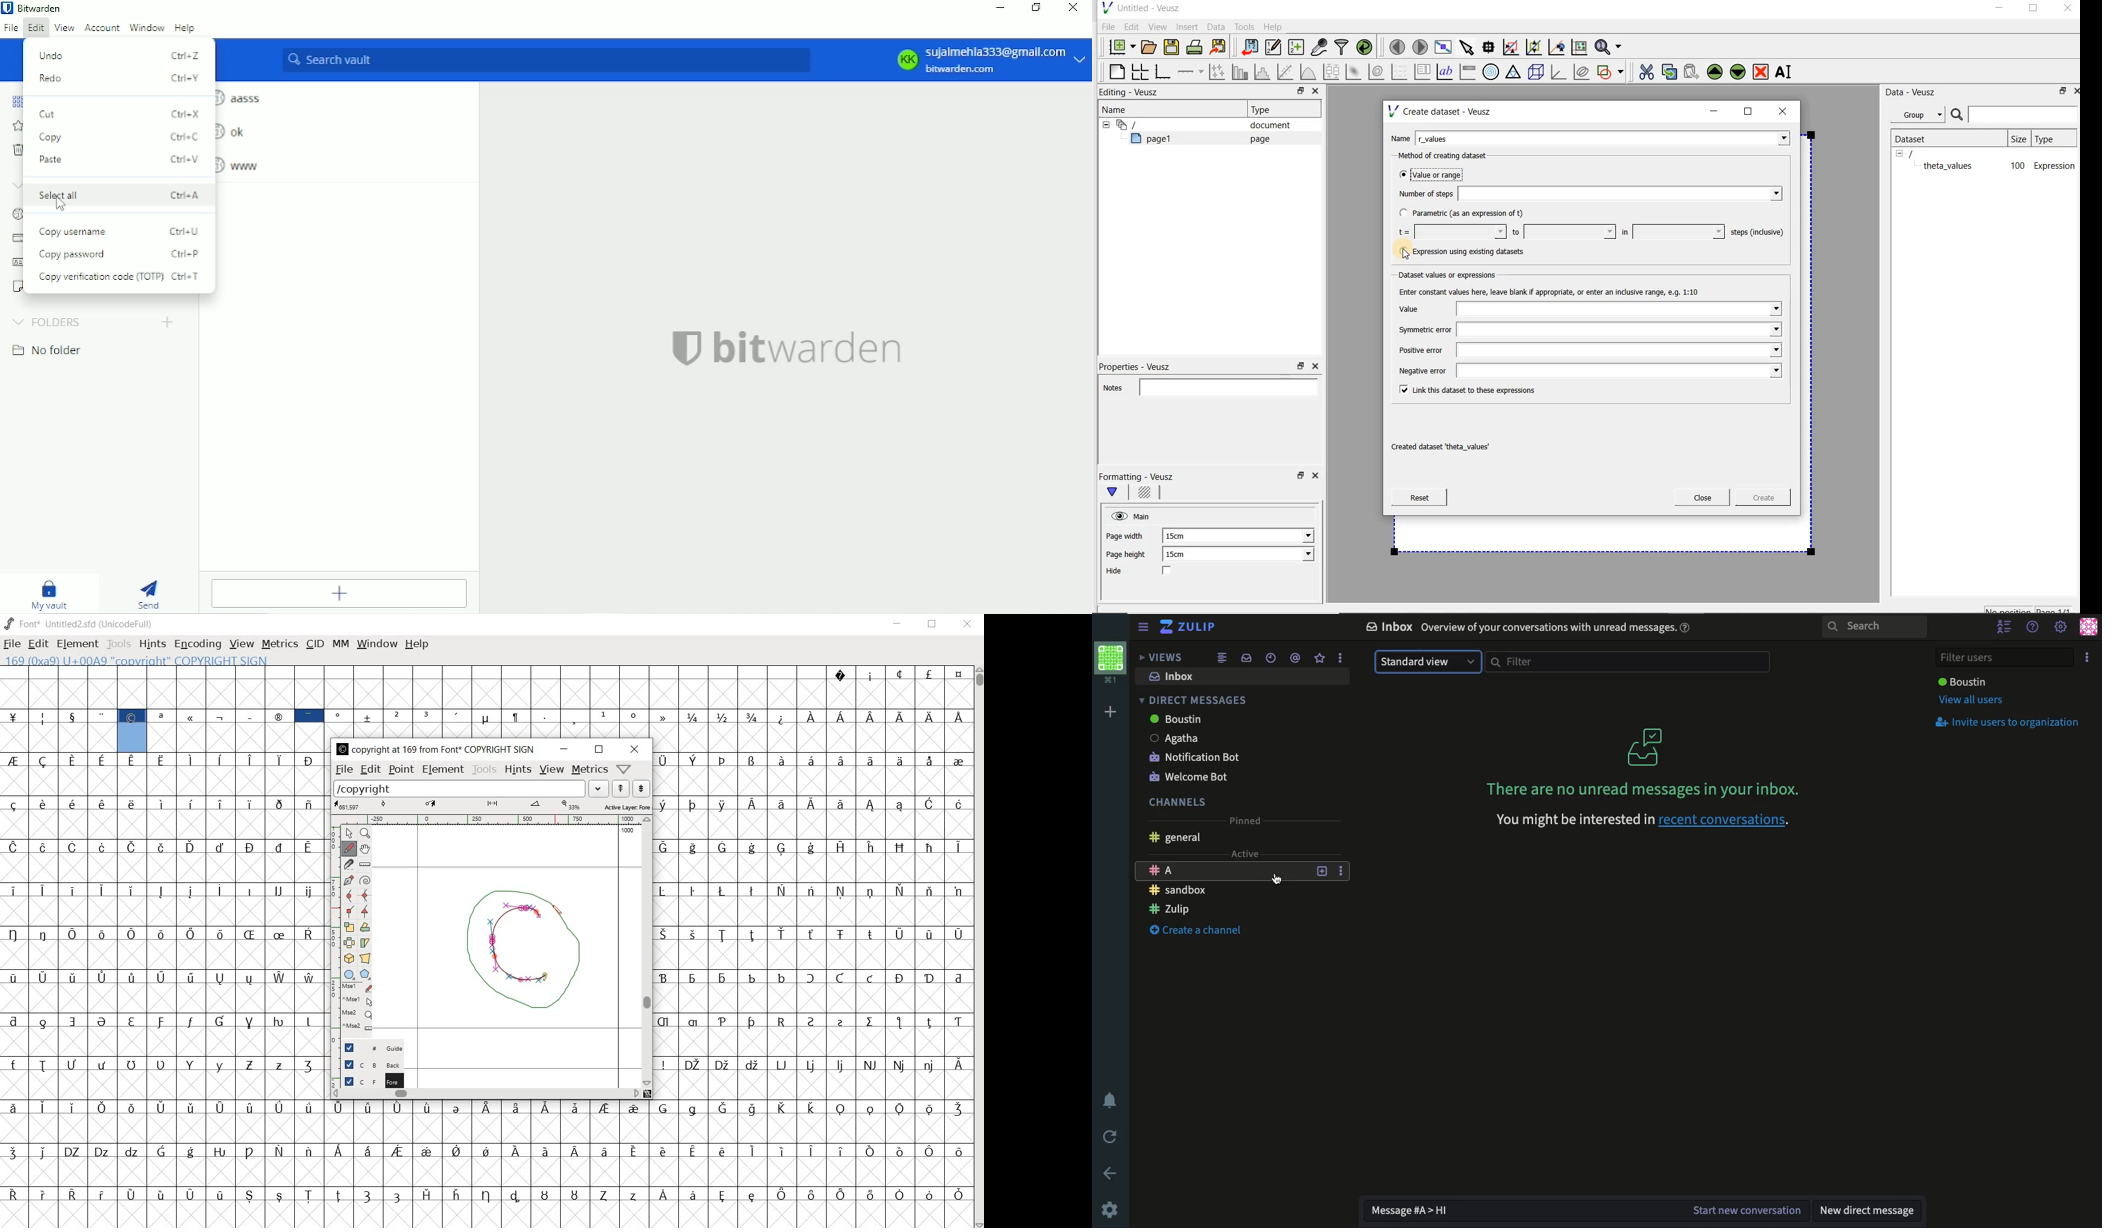  I want to click on Hide users list, so click(2006, 628).